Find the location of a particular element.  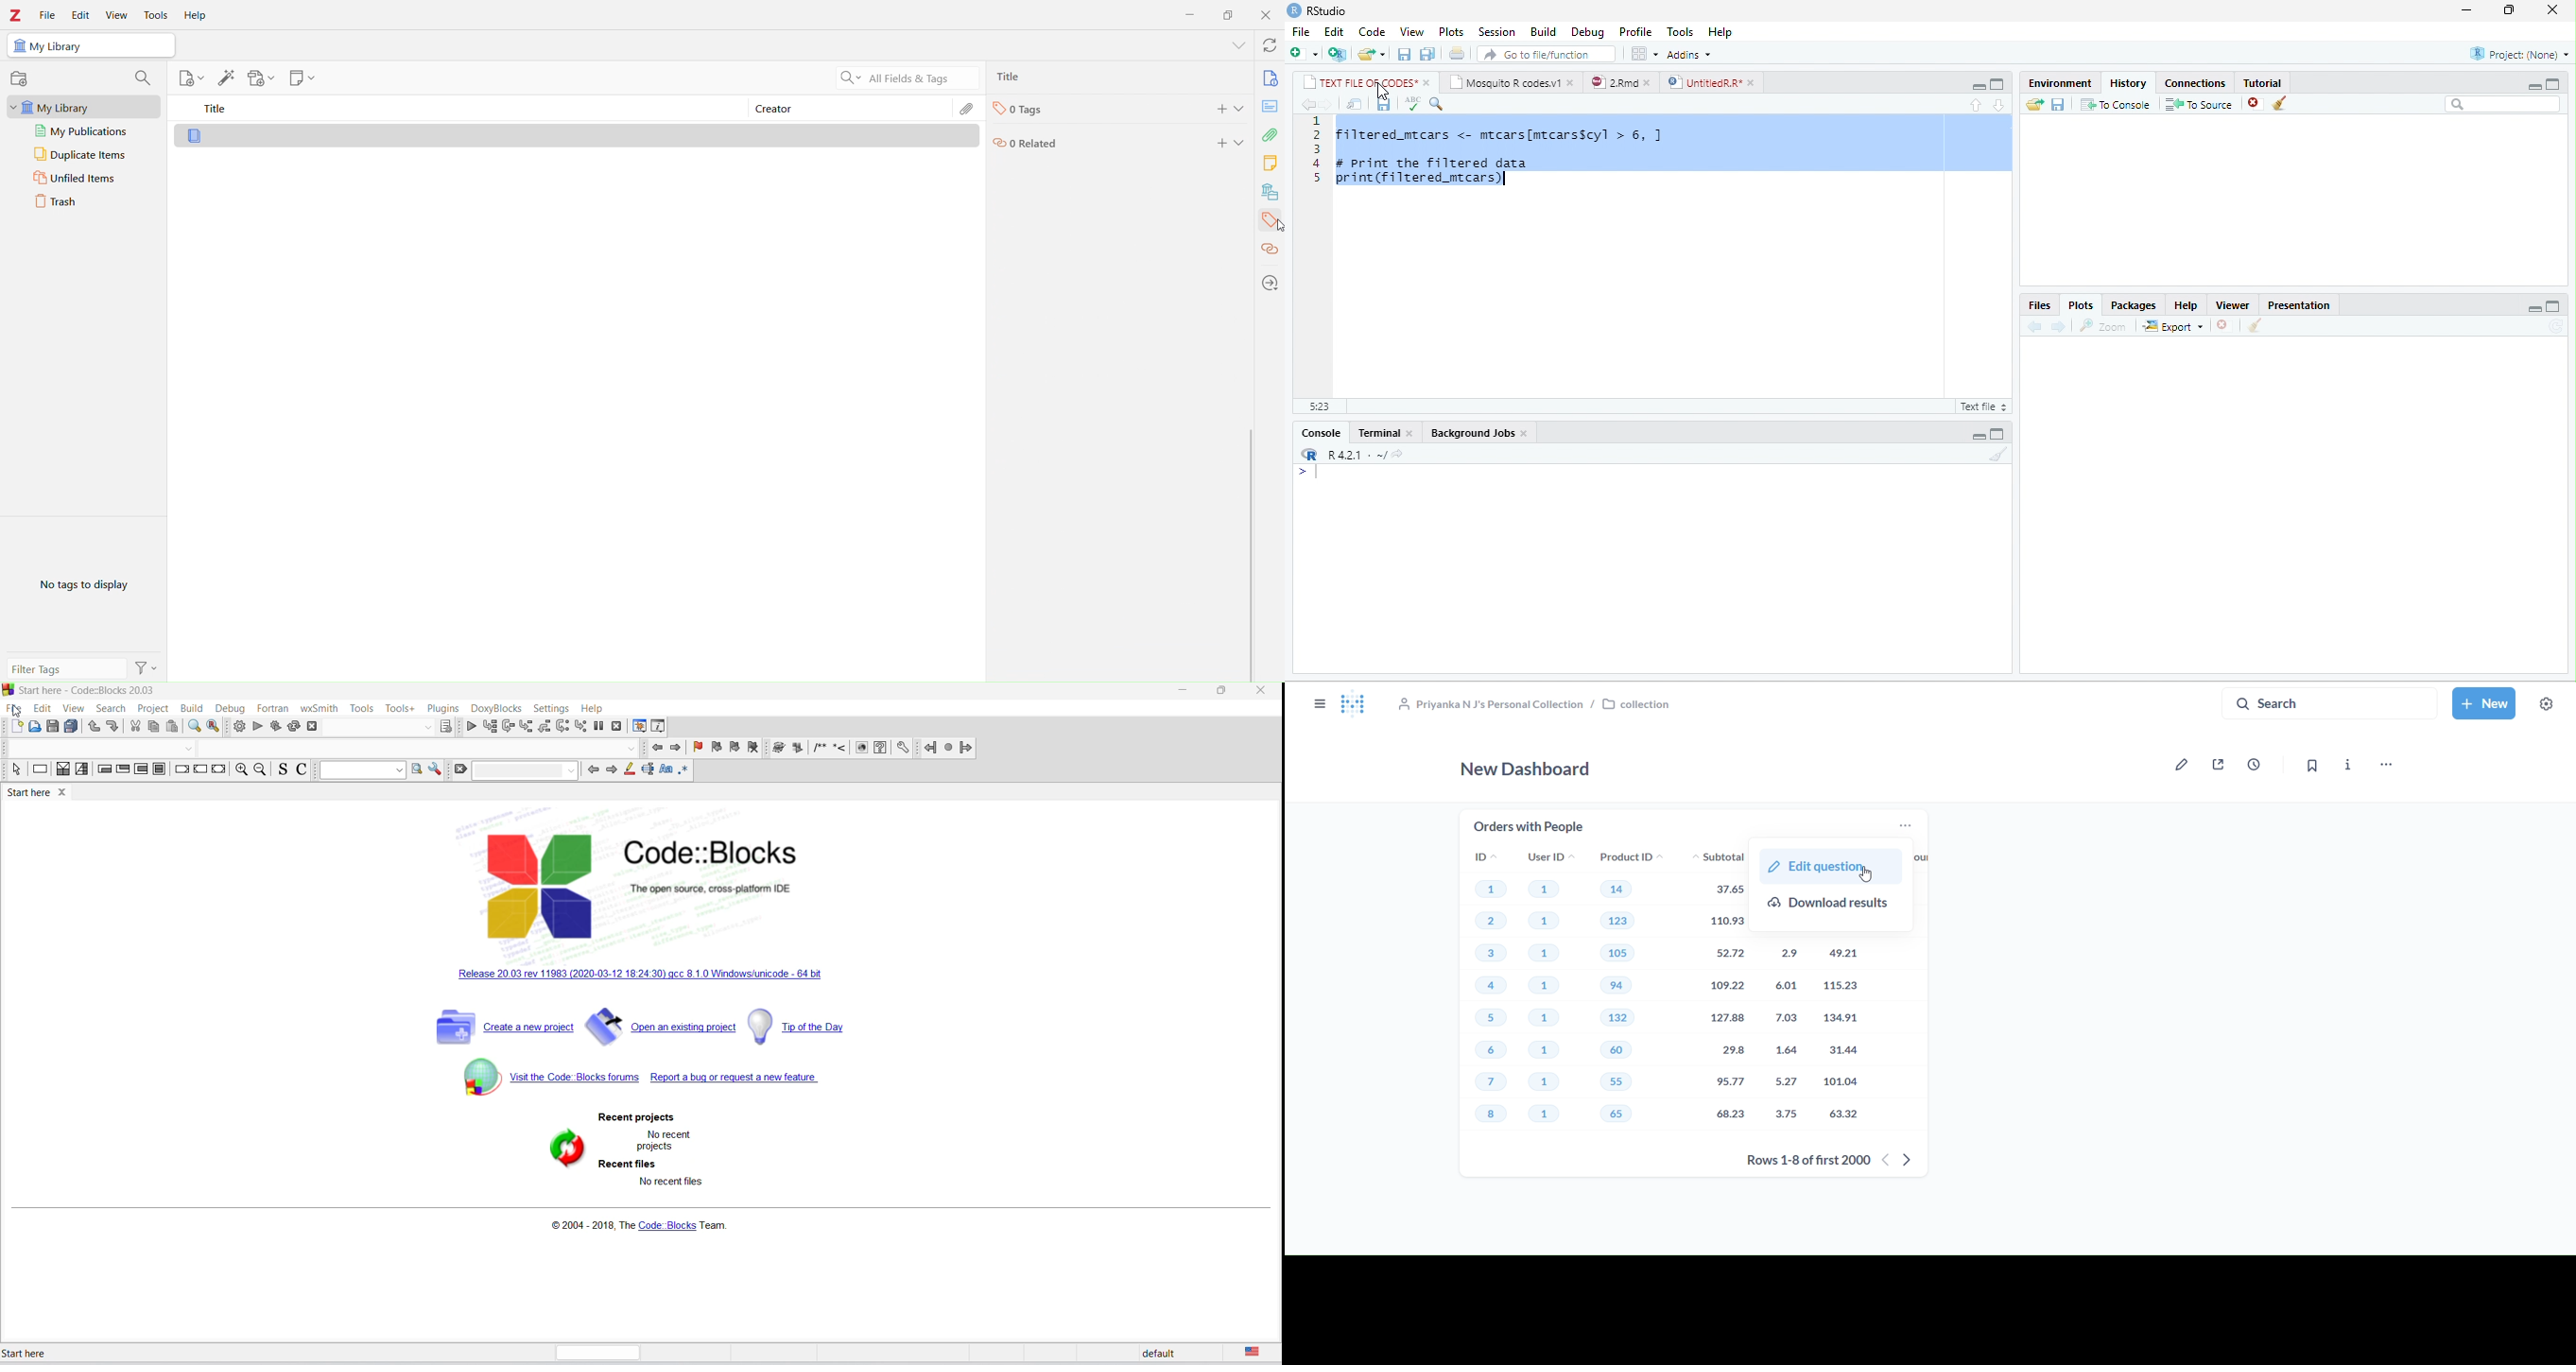

replace is located at coordinates (214, 726).